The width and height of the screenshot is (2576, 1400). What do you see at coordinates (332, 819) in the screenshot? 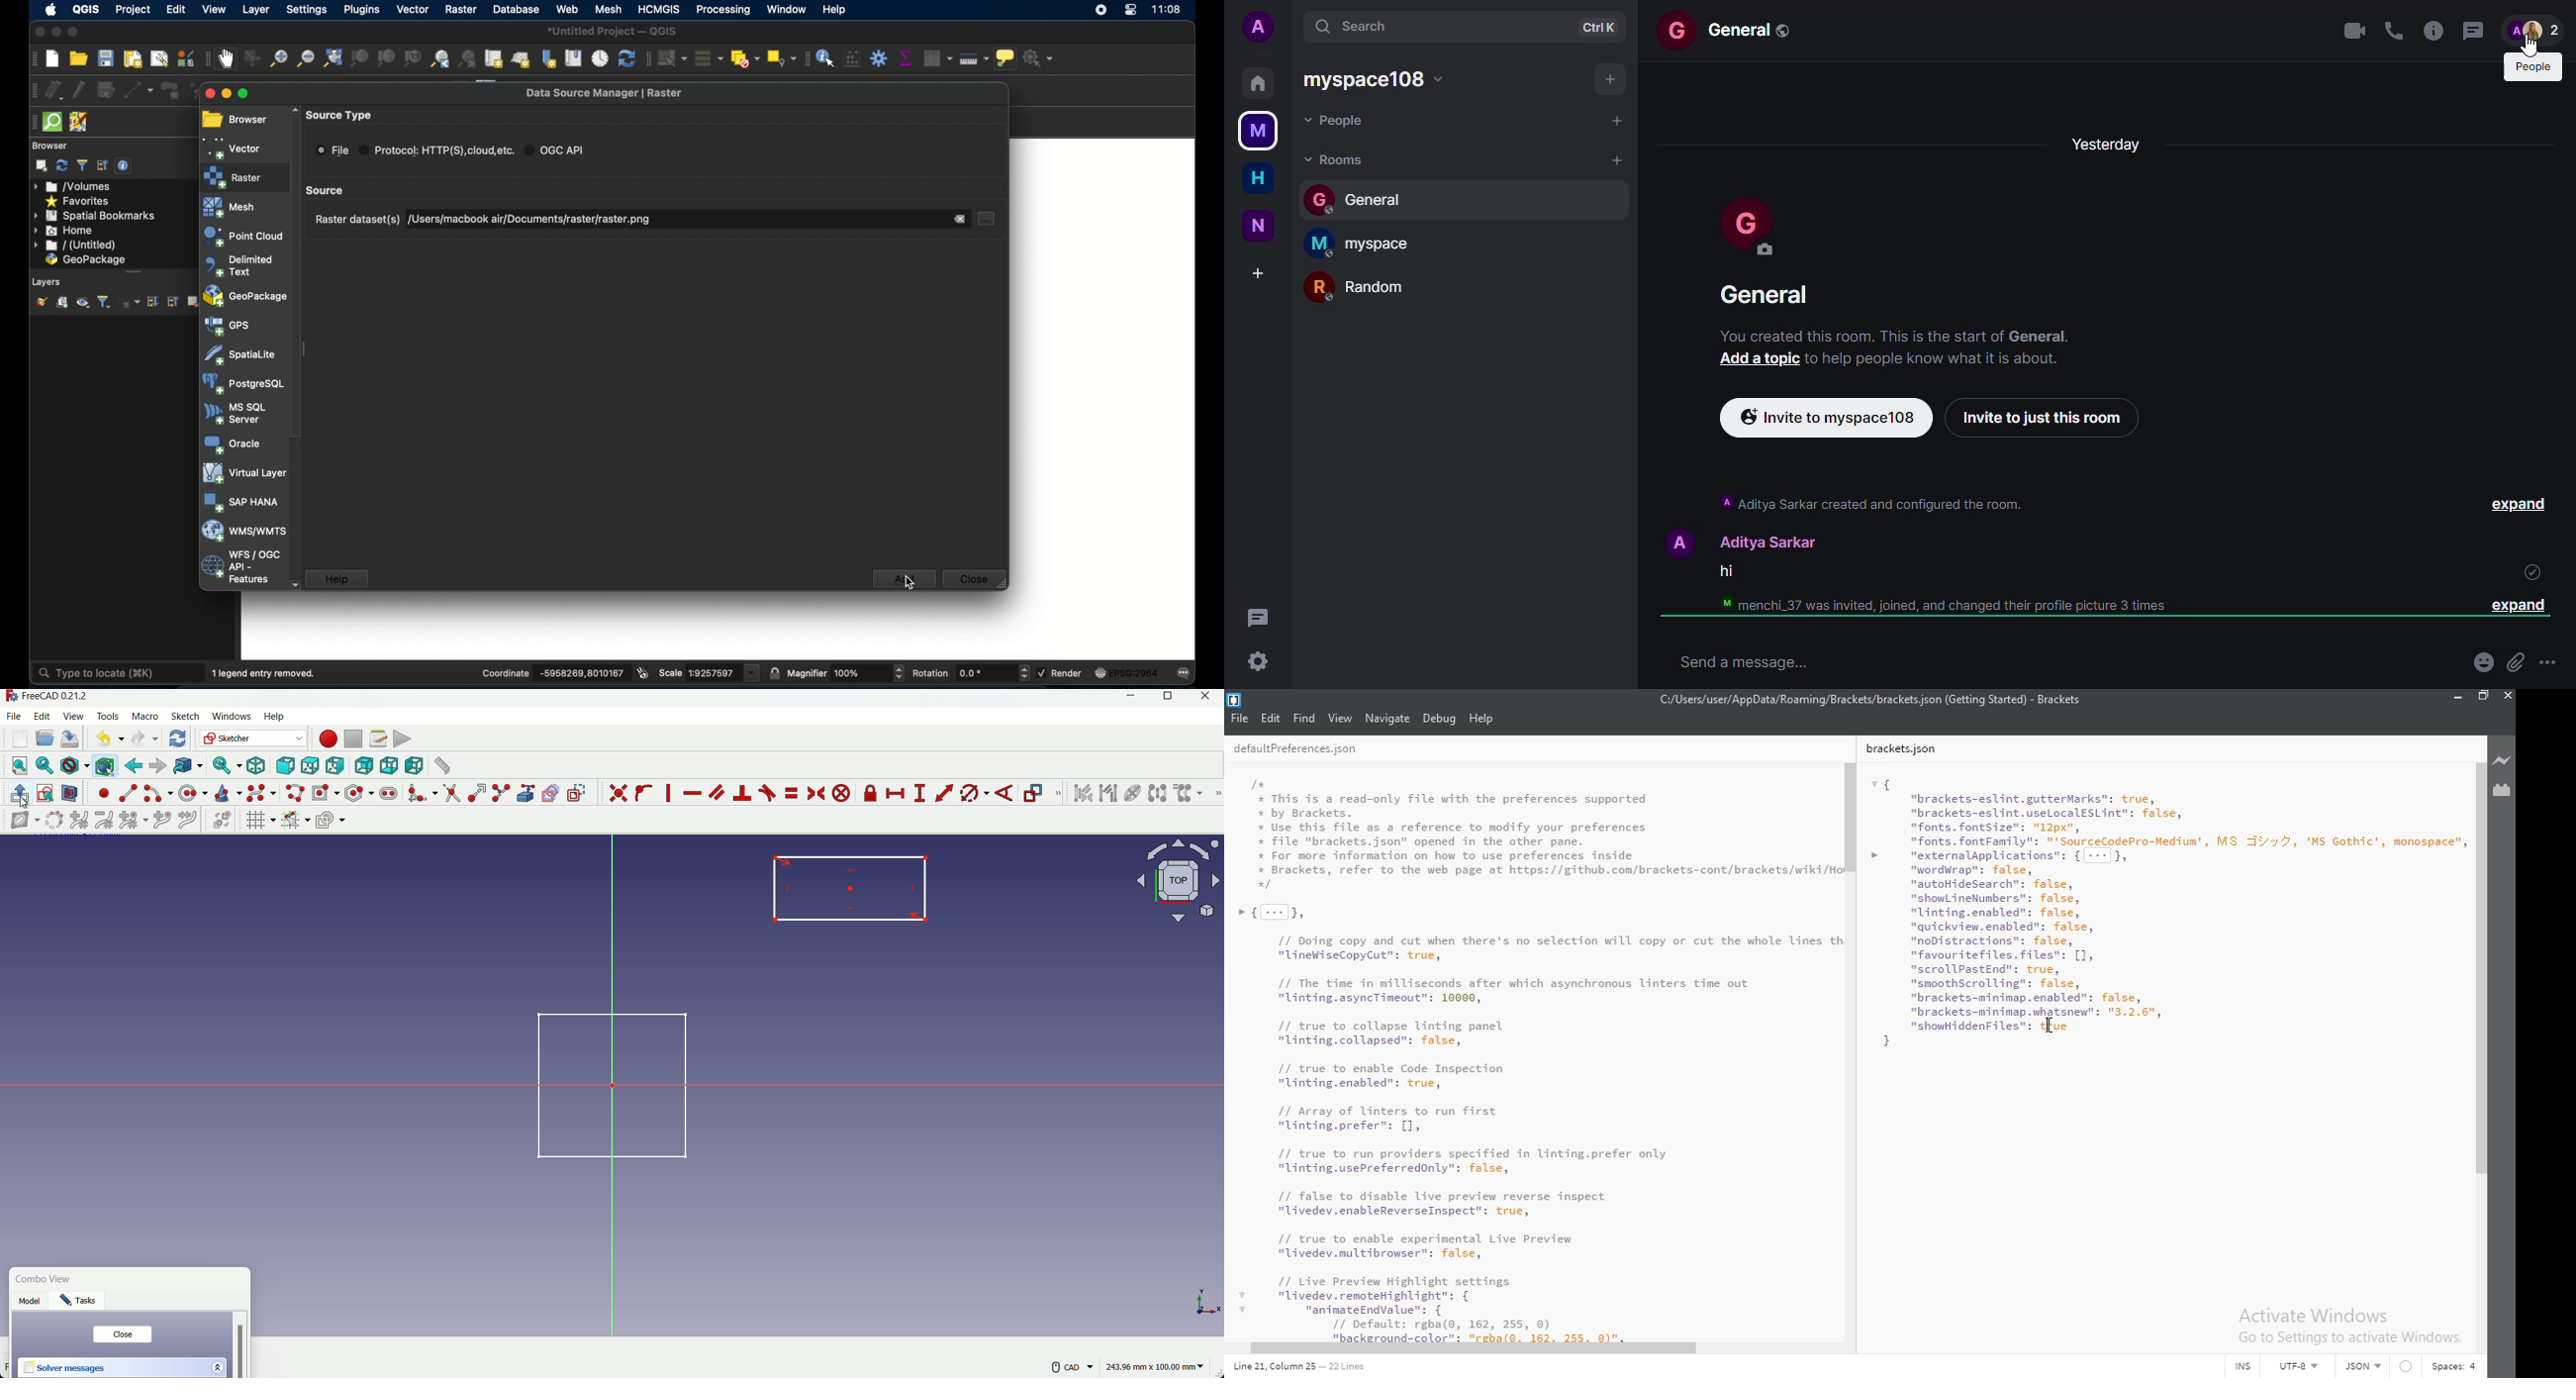
I see `configure rendering order` at bounding box center [332, 819].